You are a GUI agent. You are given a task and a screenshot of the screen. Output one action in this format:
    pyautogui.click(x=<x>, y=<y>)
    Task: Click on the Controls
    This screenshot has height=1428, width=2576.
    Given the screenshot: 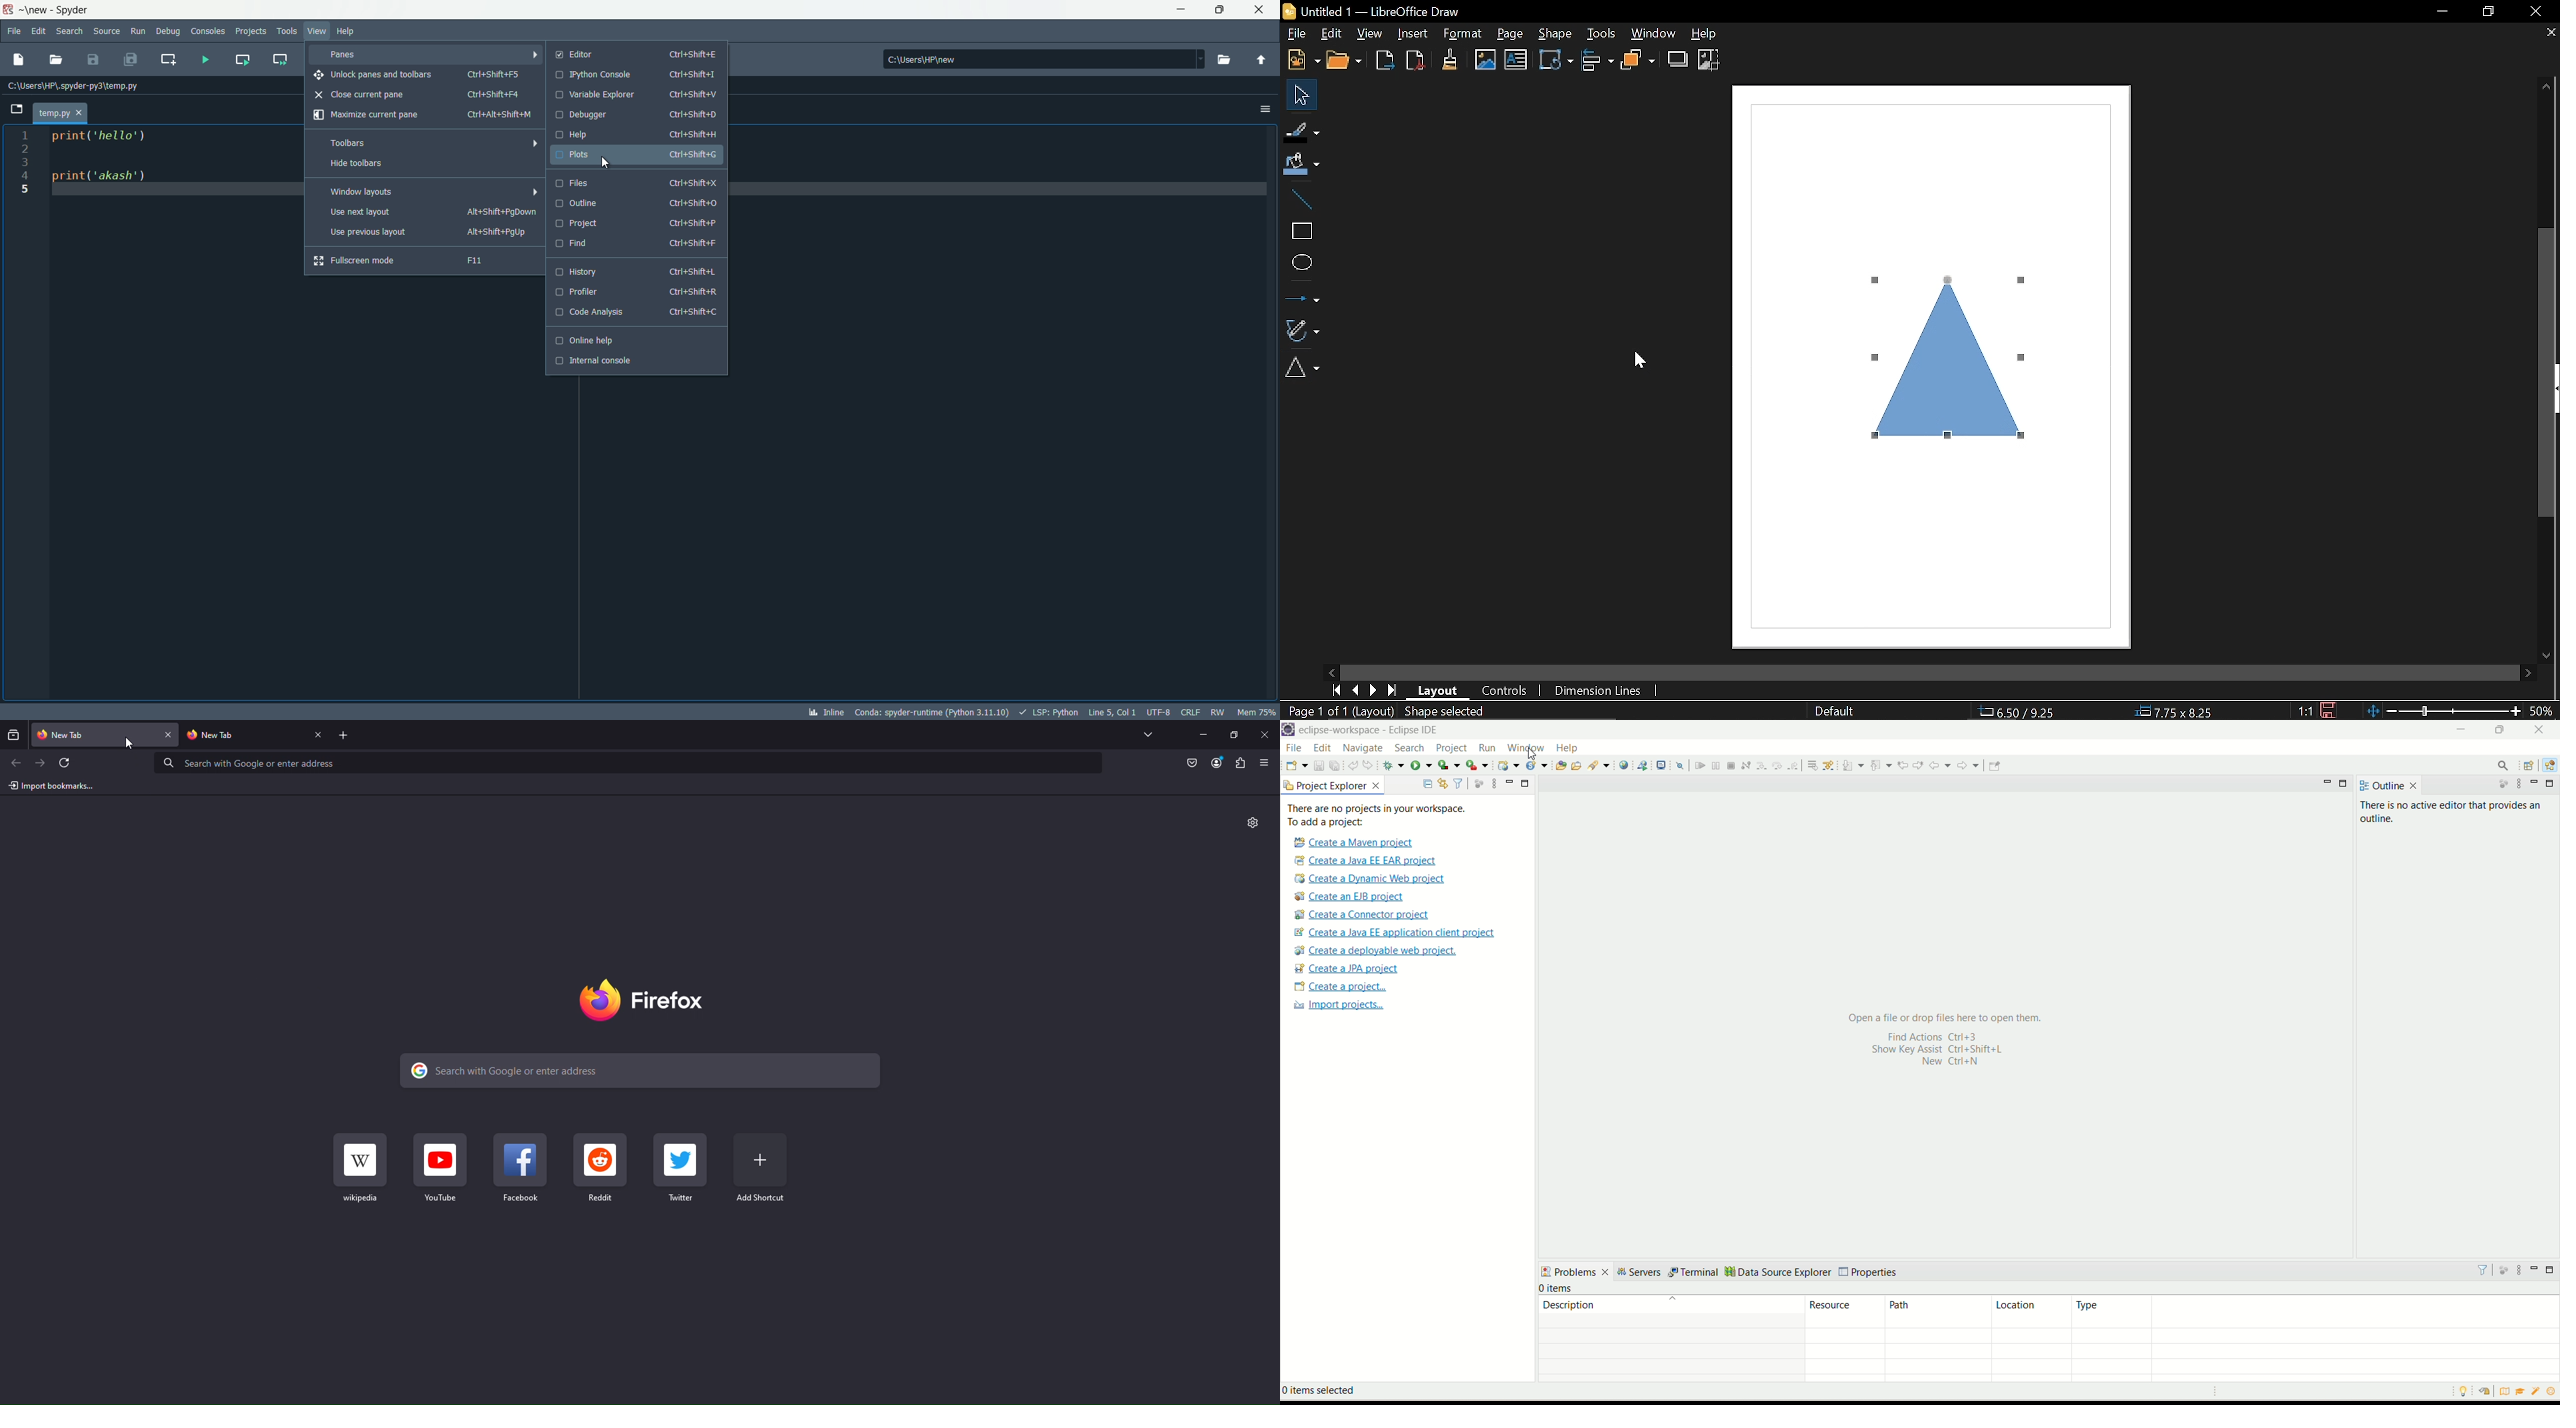 What is the action you would take?
    pyautogui.click(x=1505, y=692)
    